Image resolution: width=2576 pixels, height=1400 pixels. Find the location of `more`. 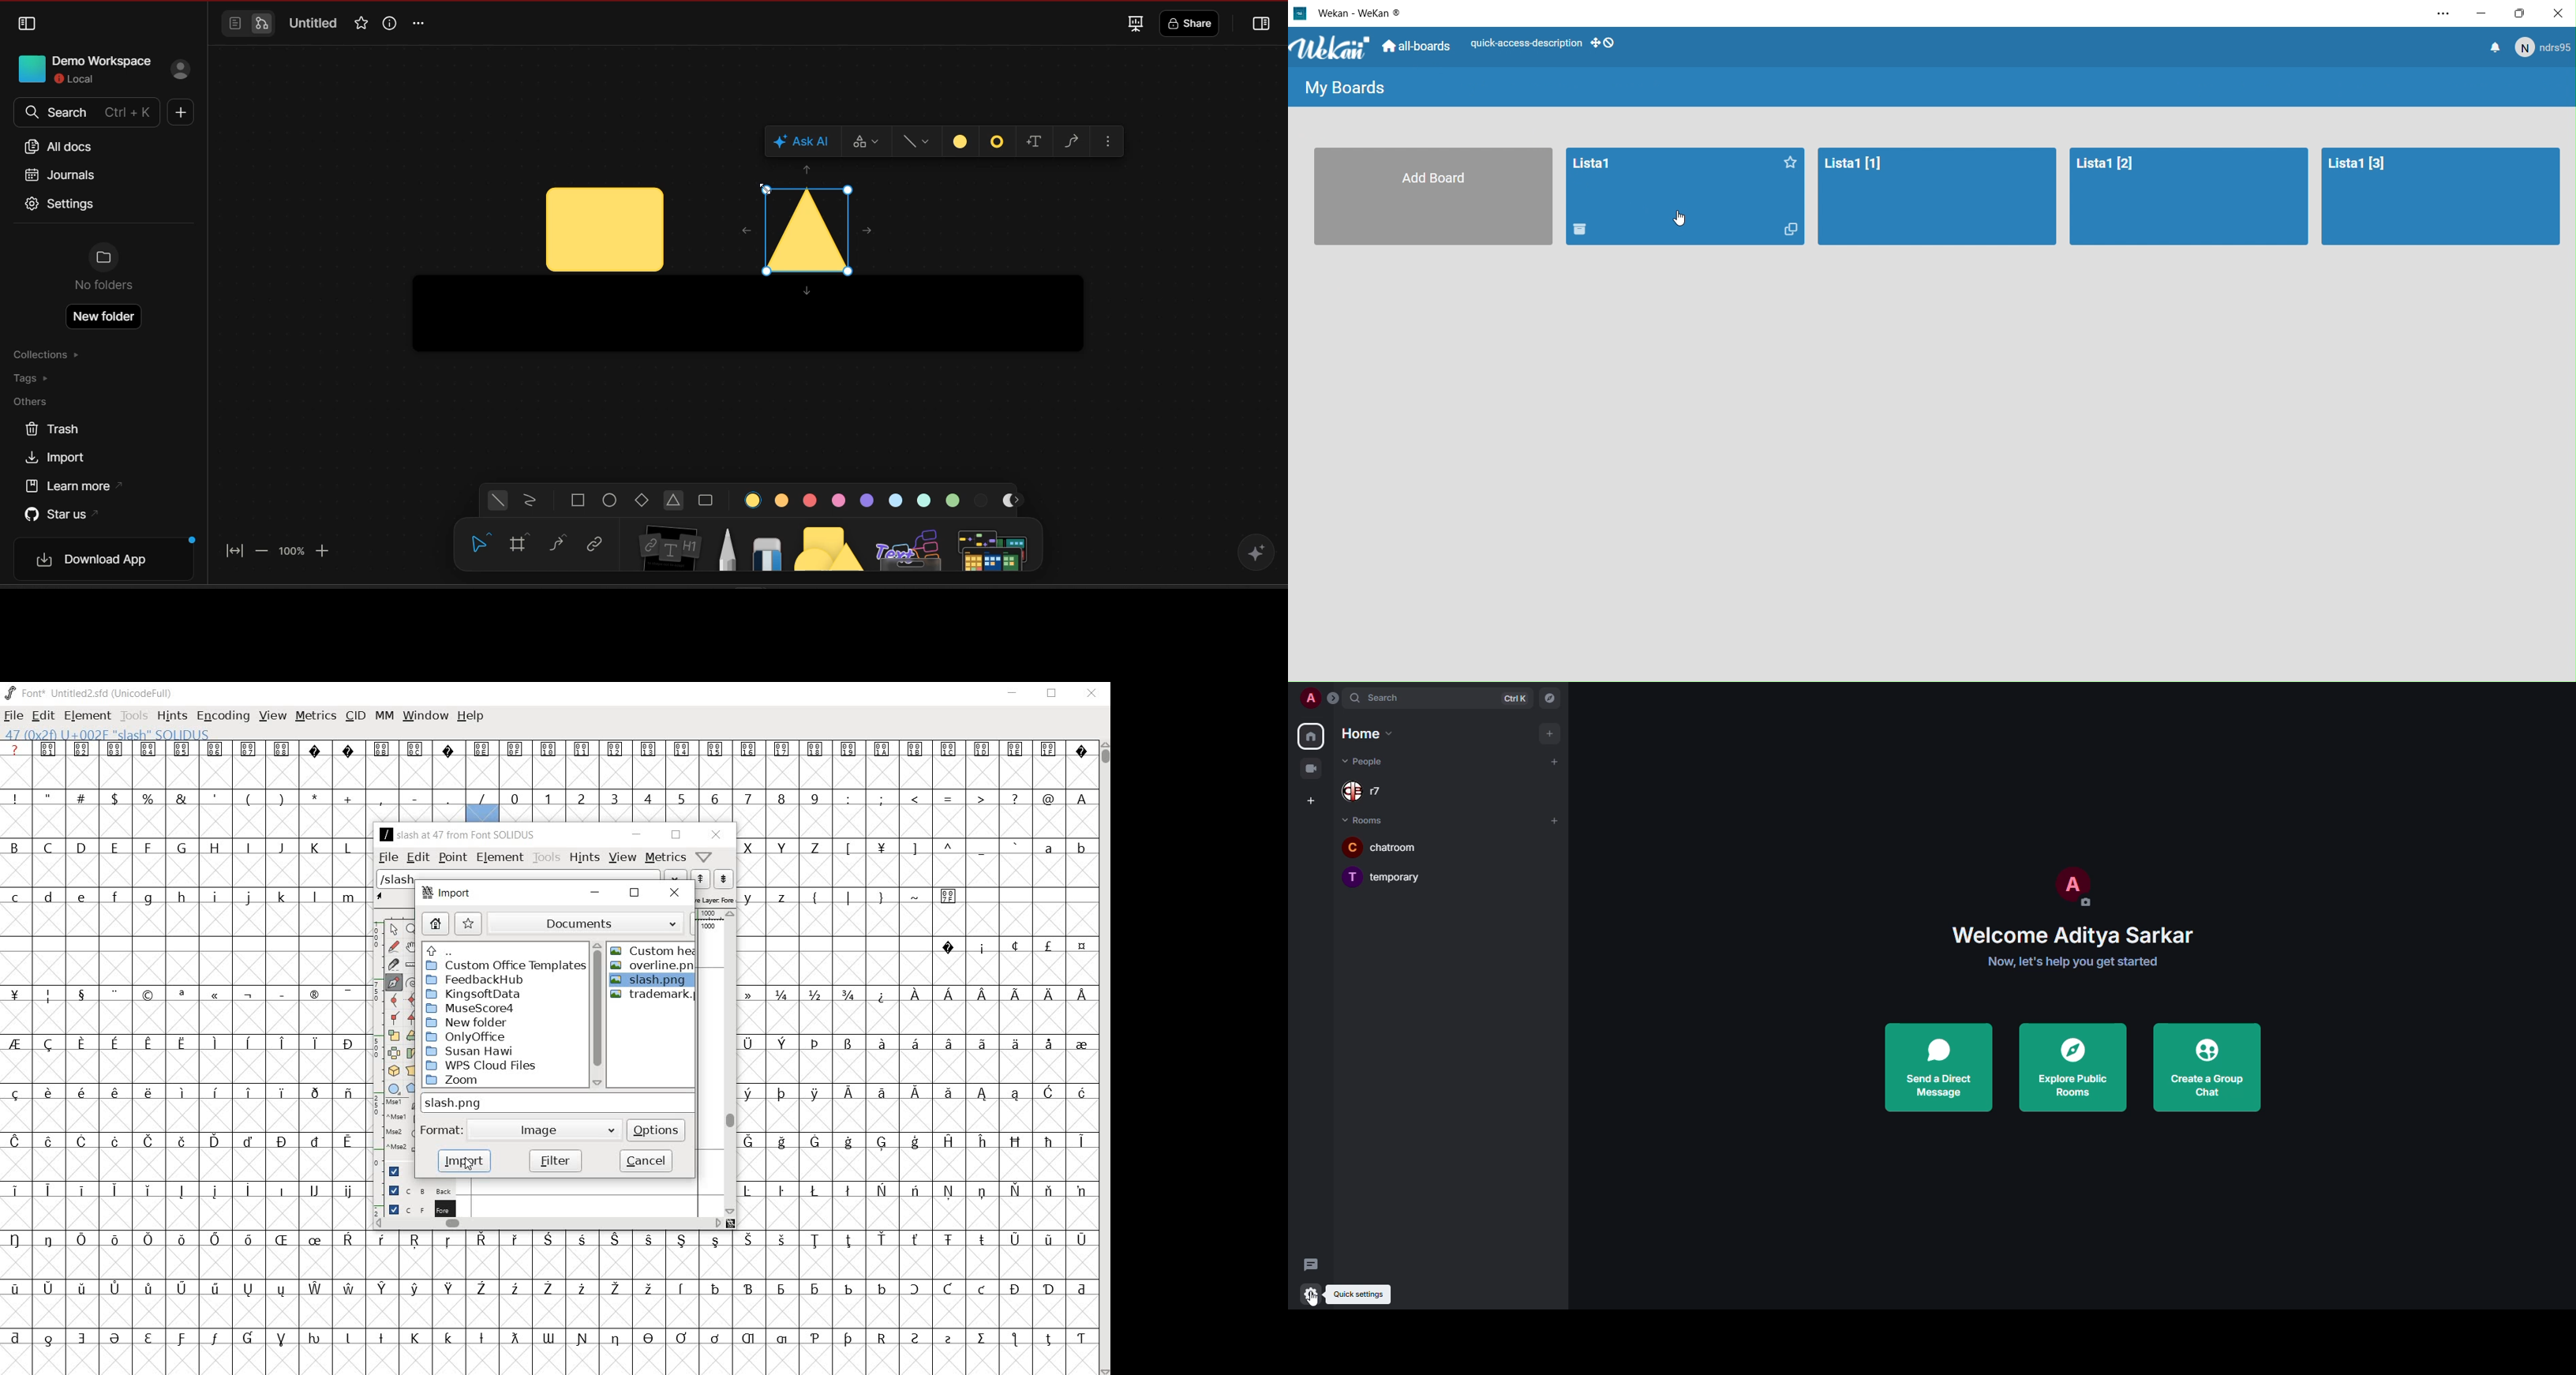

more is located at coordinates (1110, 142).